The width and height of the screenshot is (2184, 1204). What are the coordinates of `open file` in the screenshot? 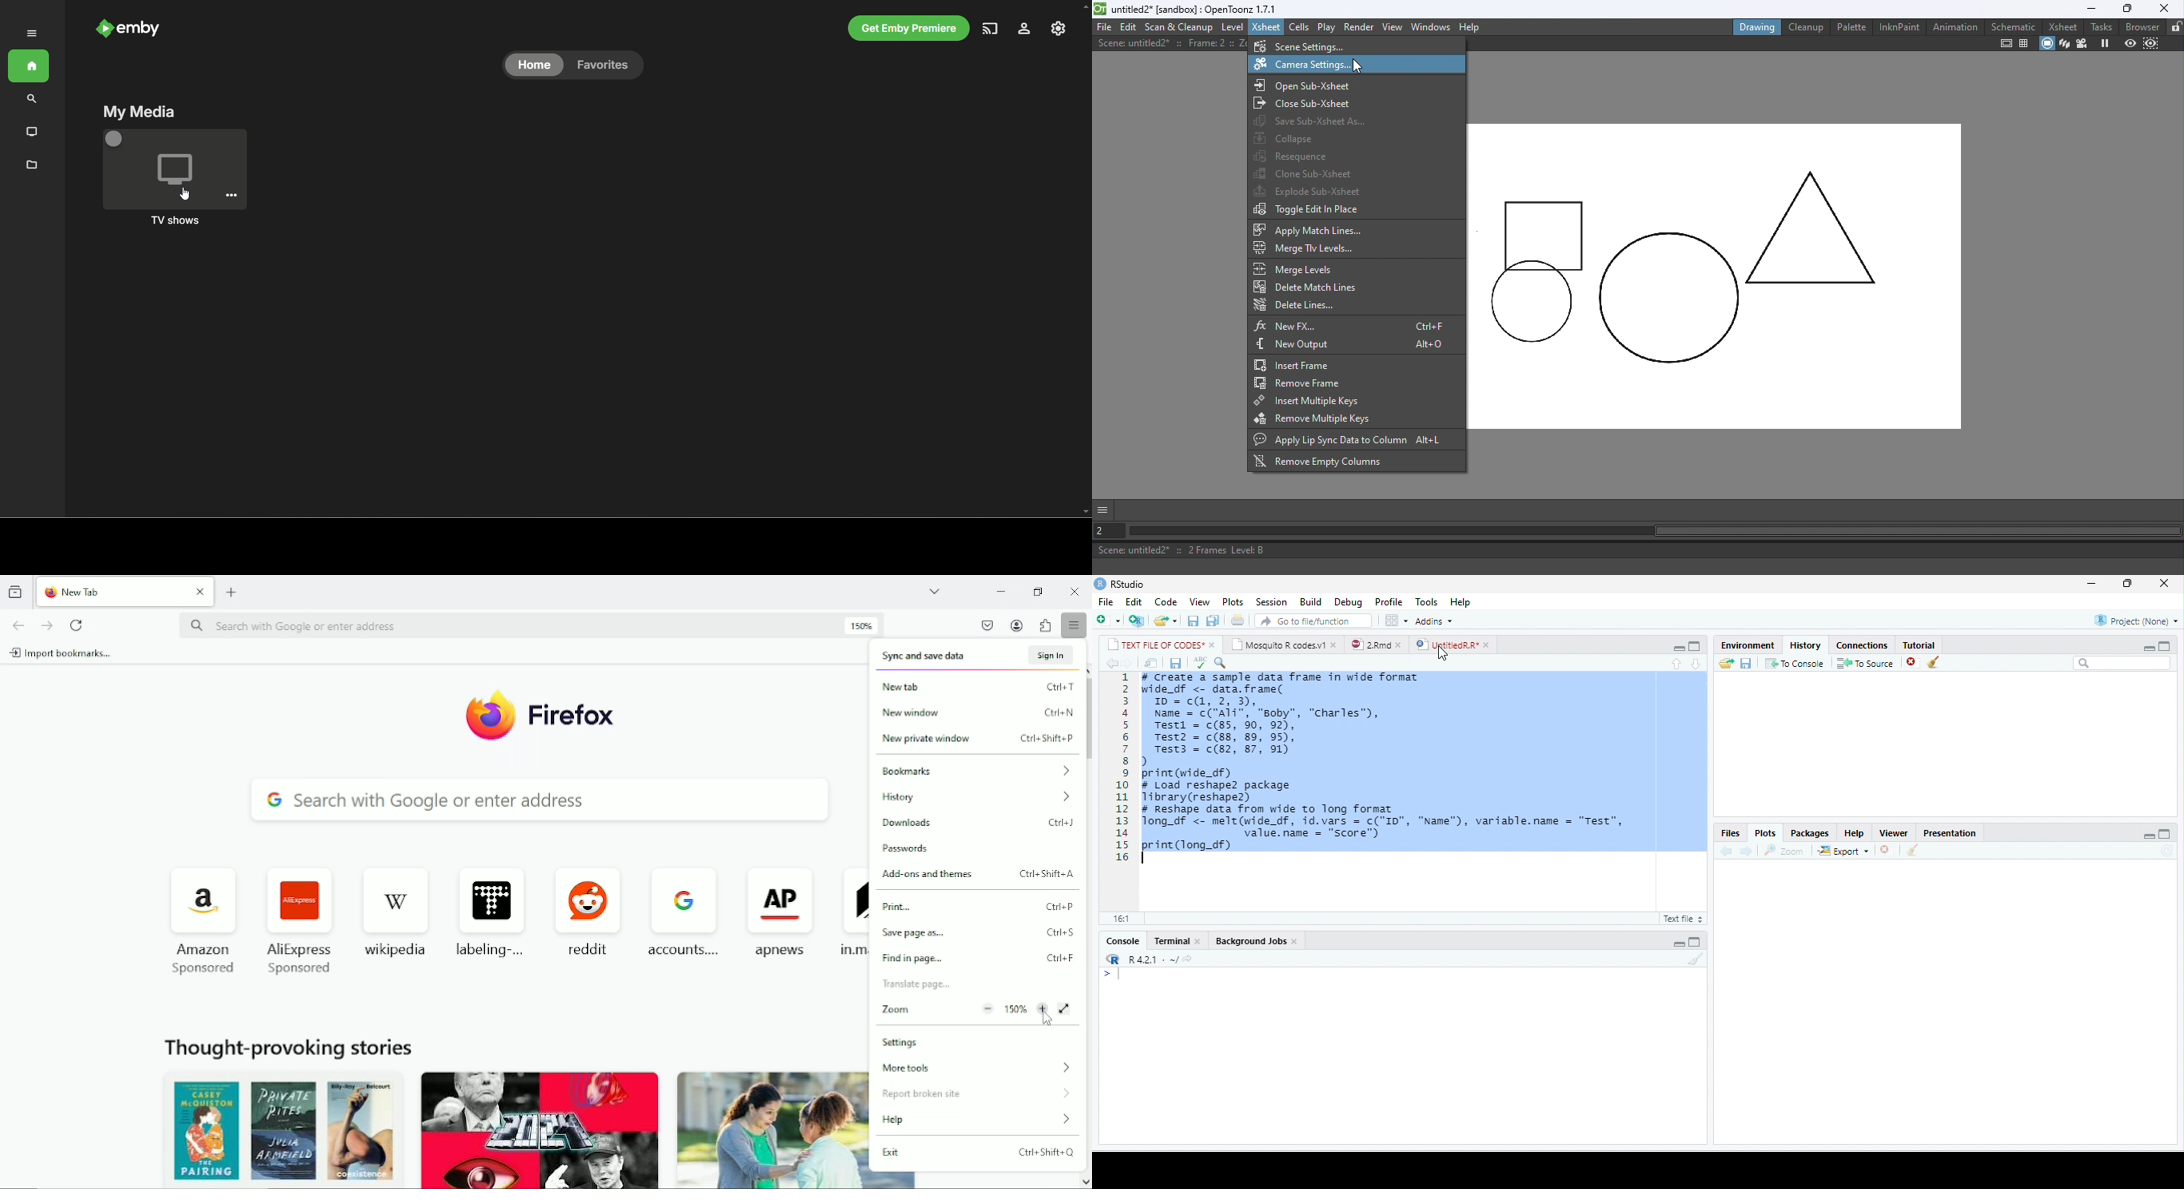 It's located at (1166, 621).